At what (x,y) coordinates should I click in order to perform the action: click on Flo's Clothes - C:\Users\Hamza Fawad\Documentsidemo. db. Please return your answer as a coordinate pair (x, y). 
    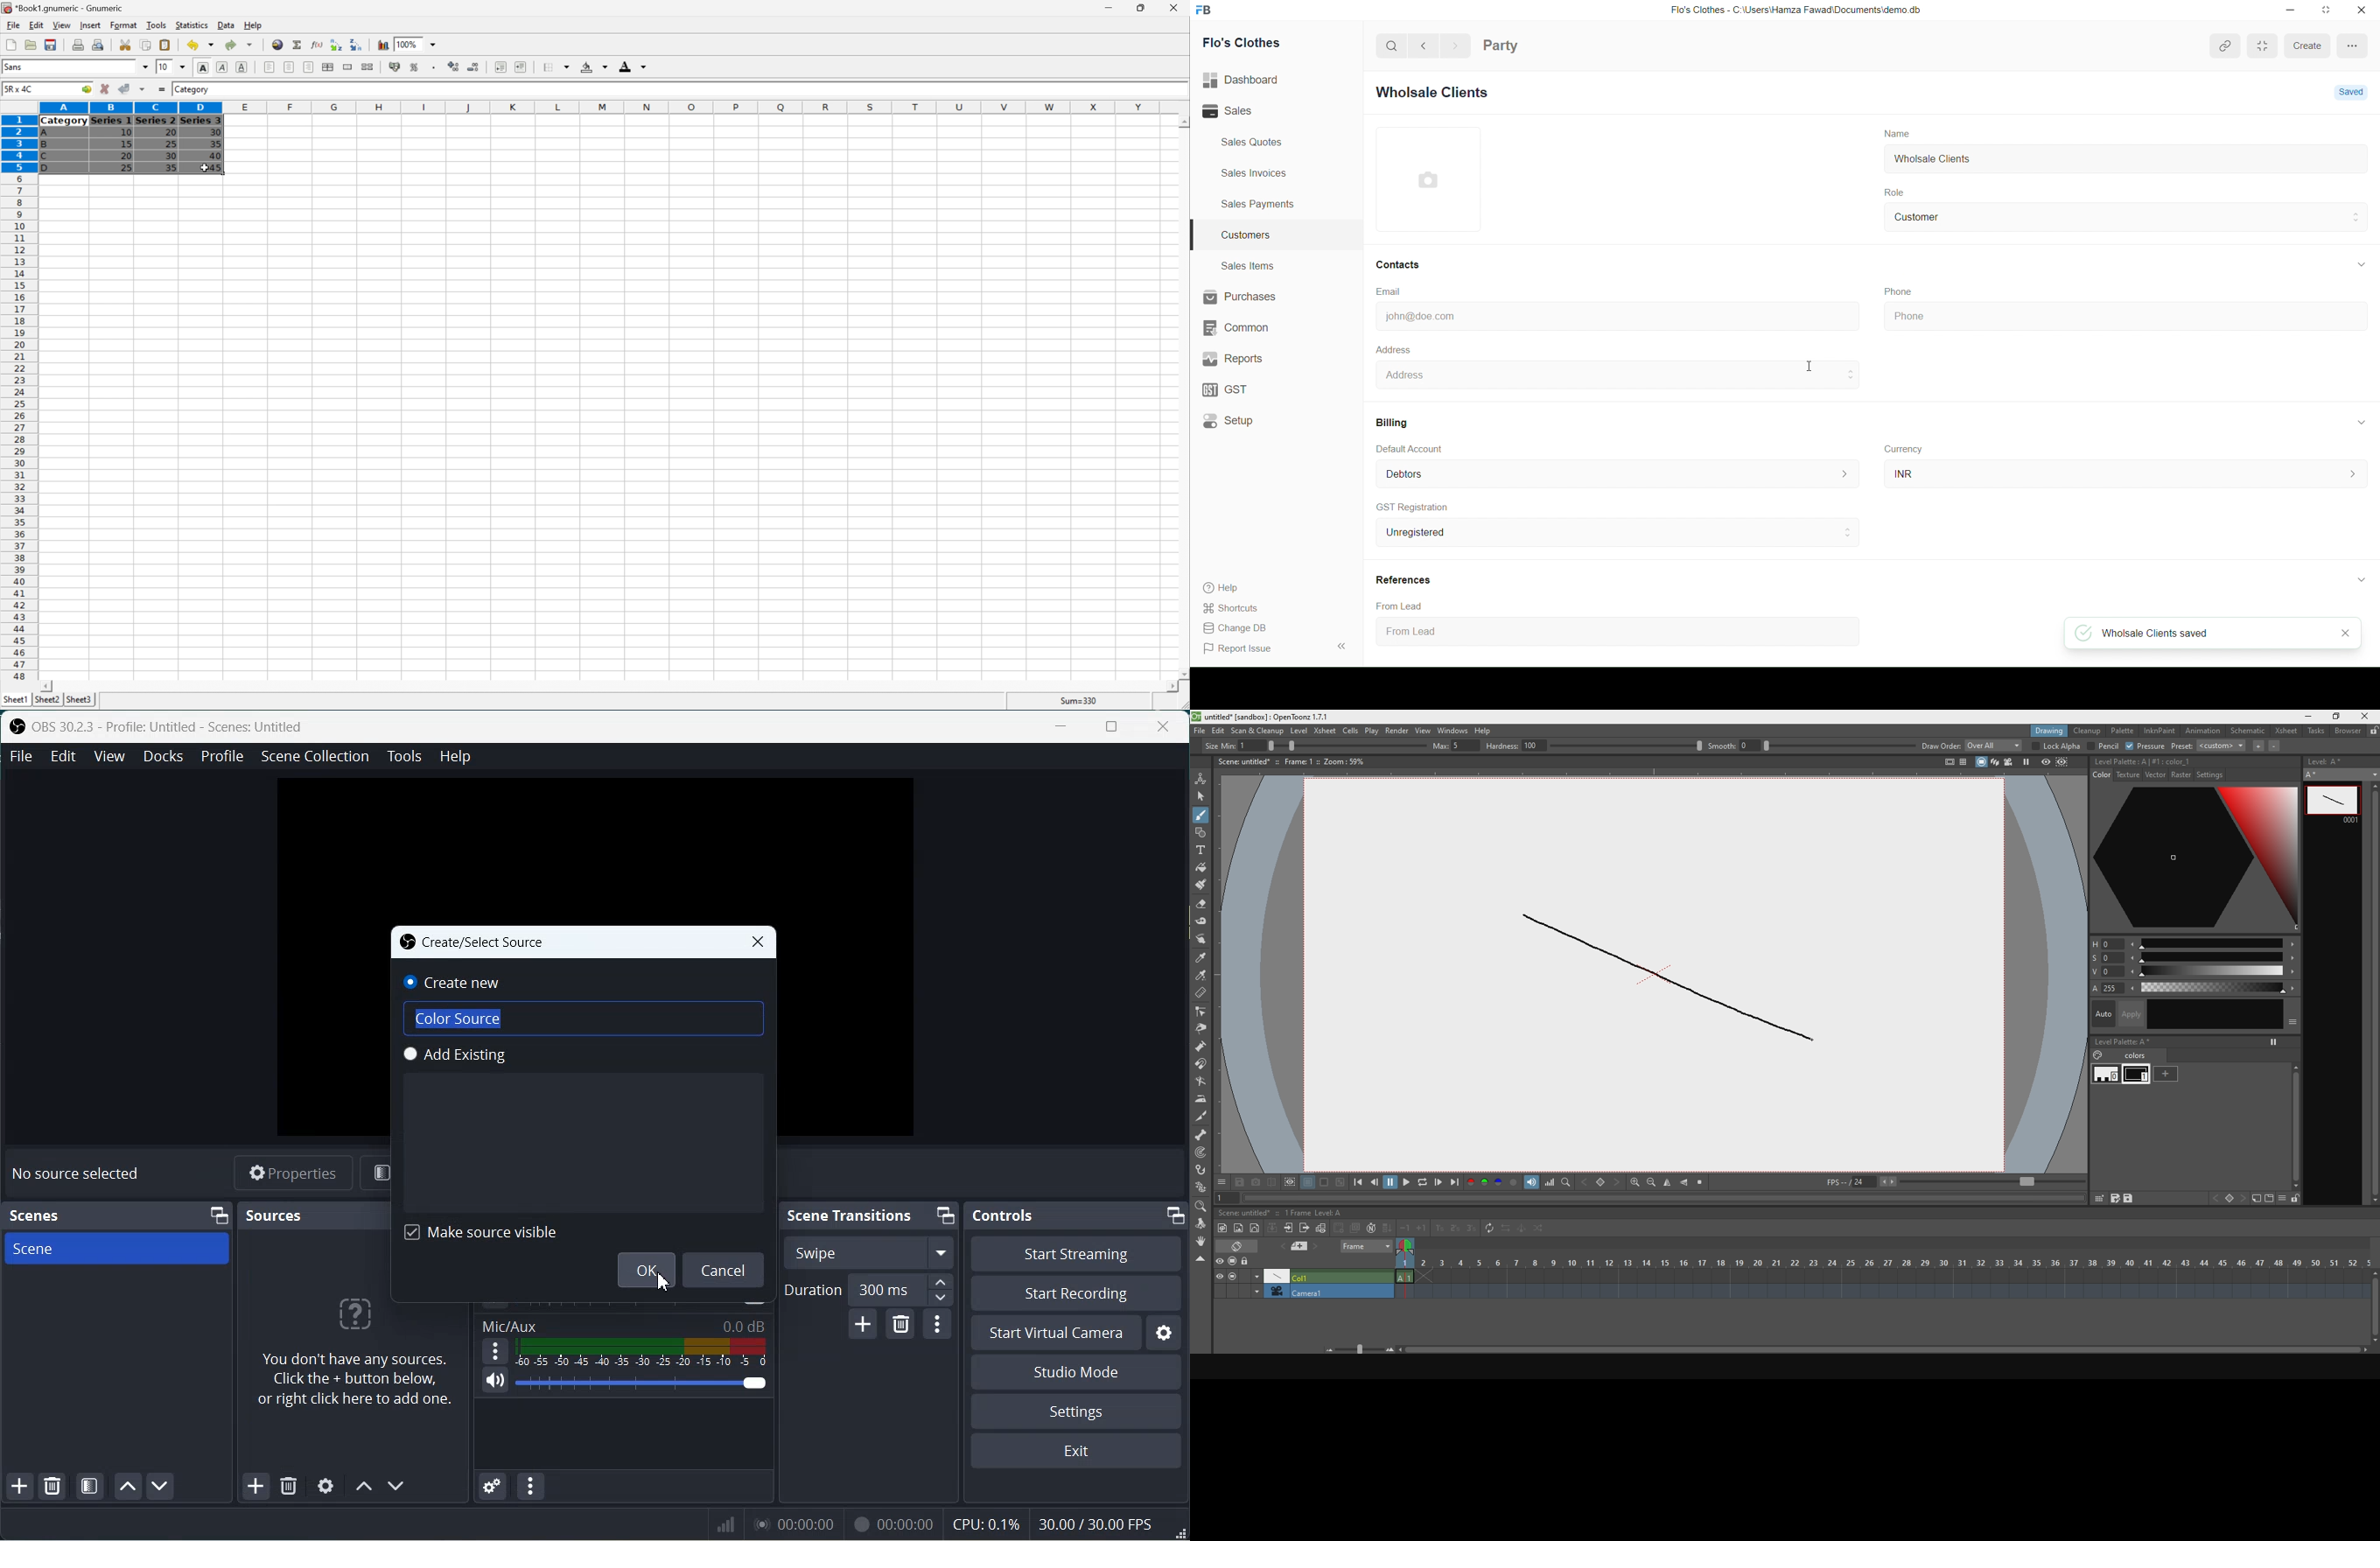
    Looking at the image, I should click on (1794, 9).